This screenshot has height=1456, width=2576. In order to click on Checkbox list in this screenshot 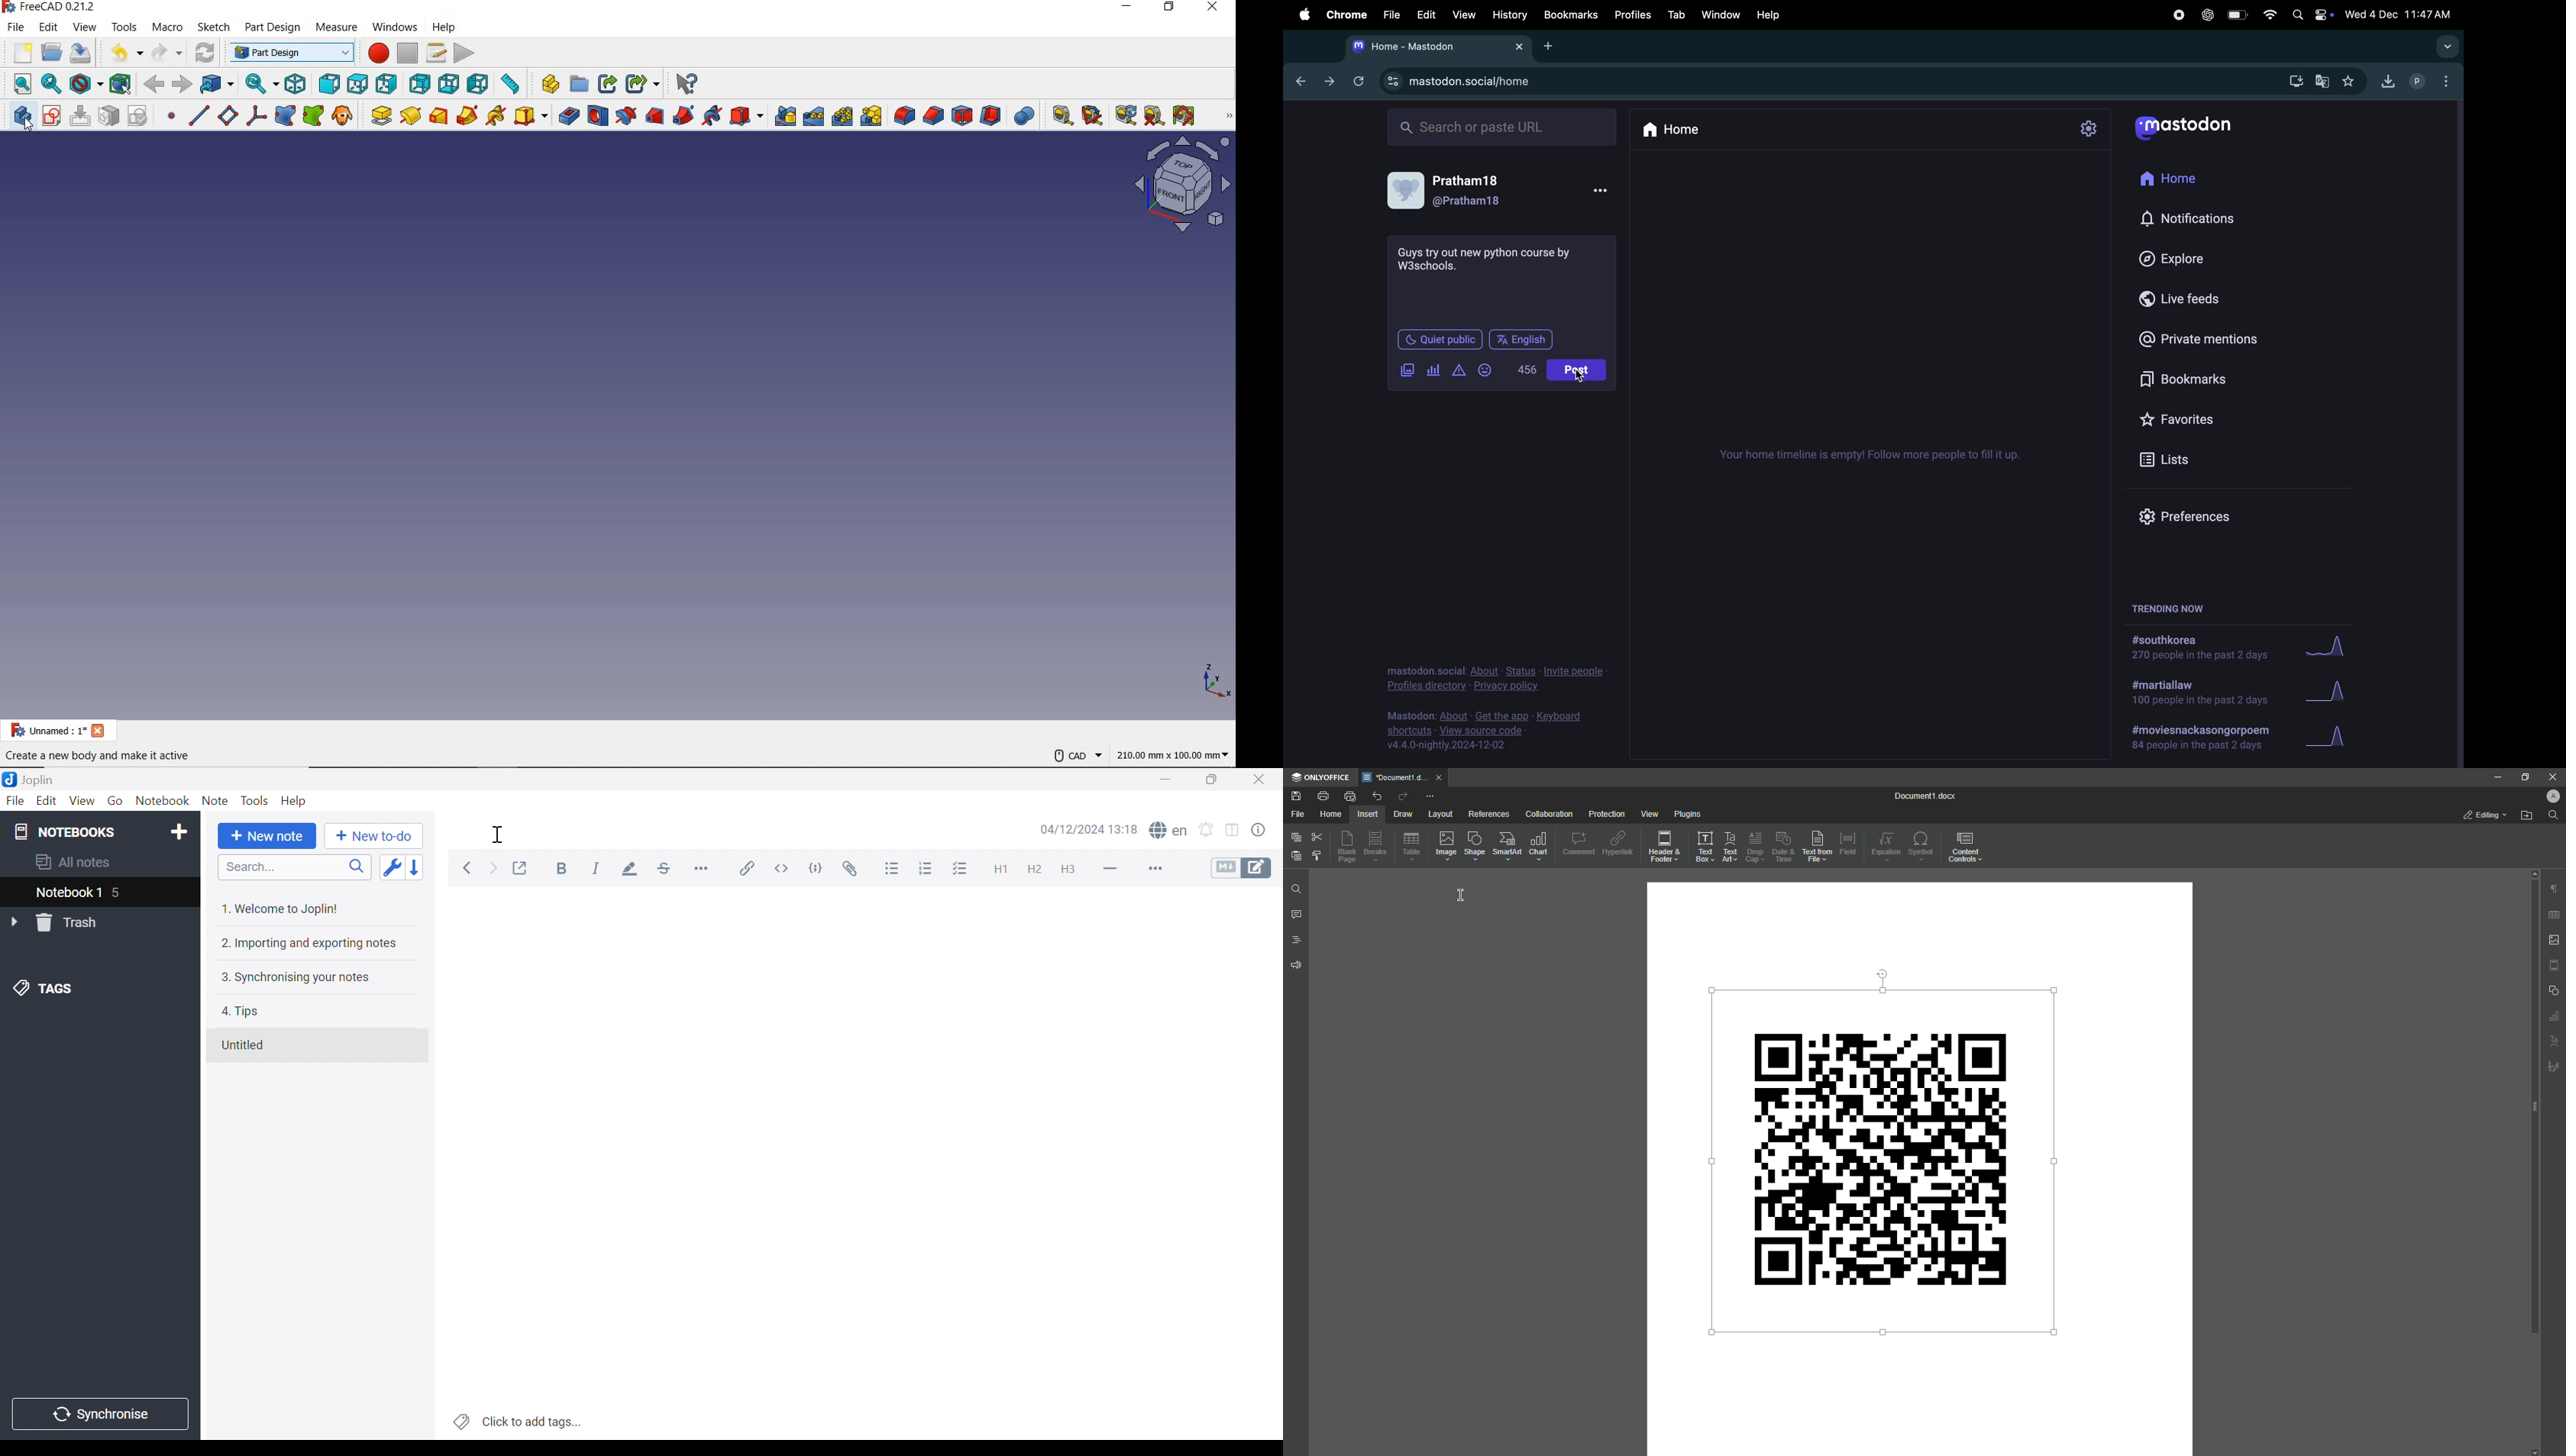, I will do `click(958, 870)`.